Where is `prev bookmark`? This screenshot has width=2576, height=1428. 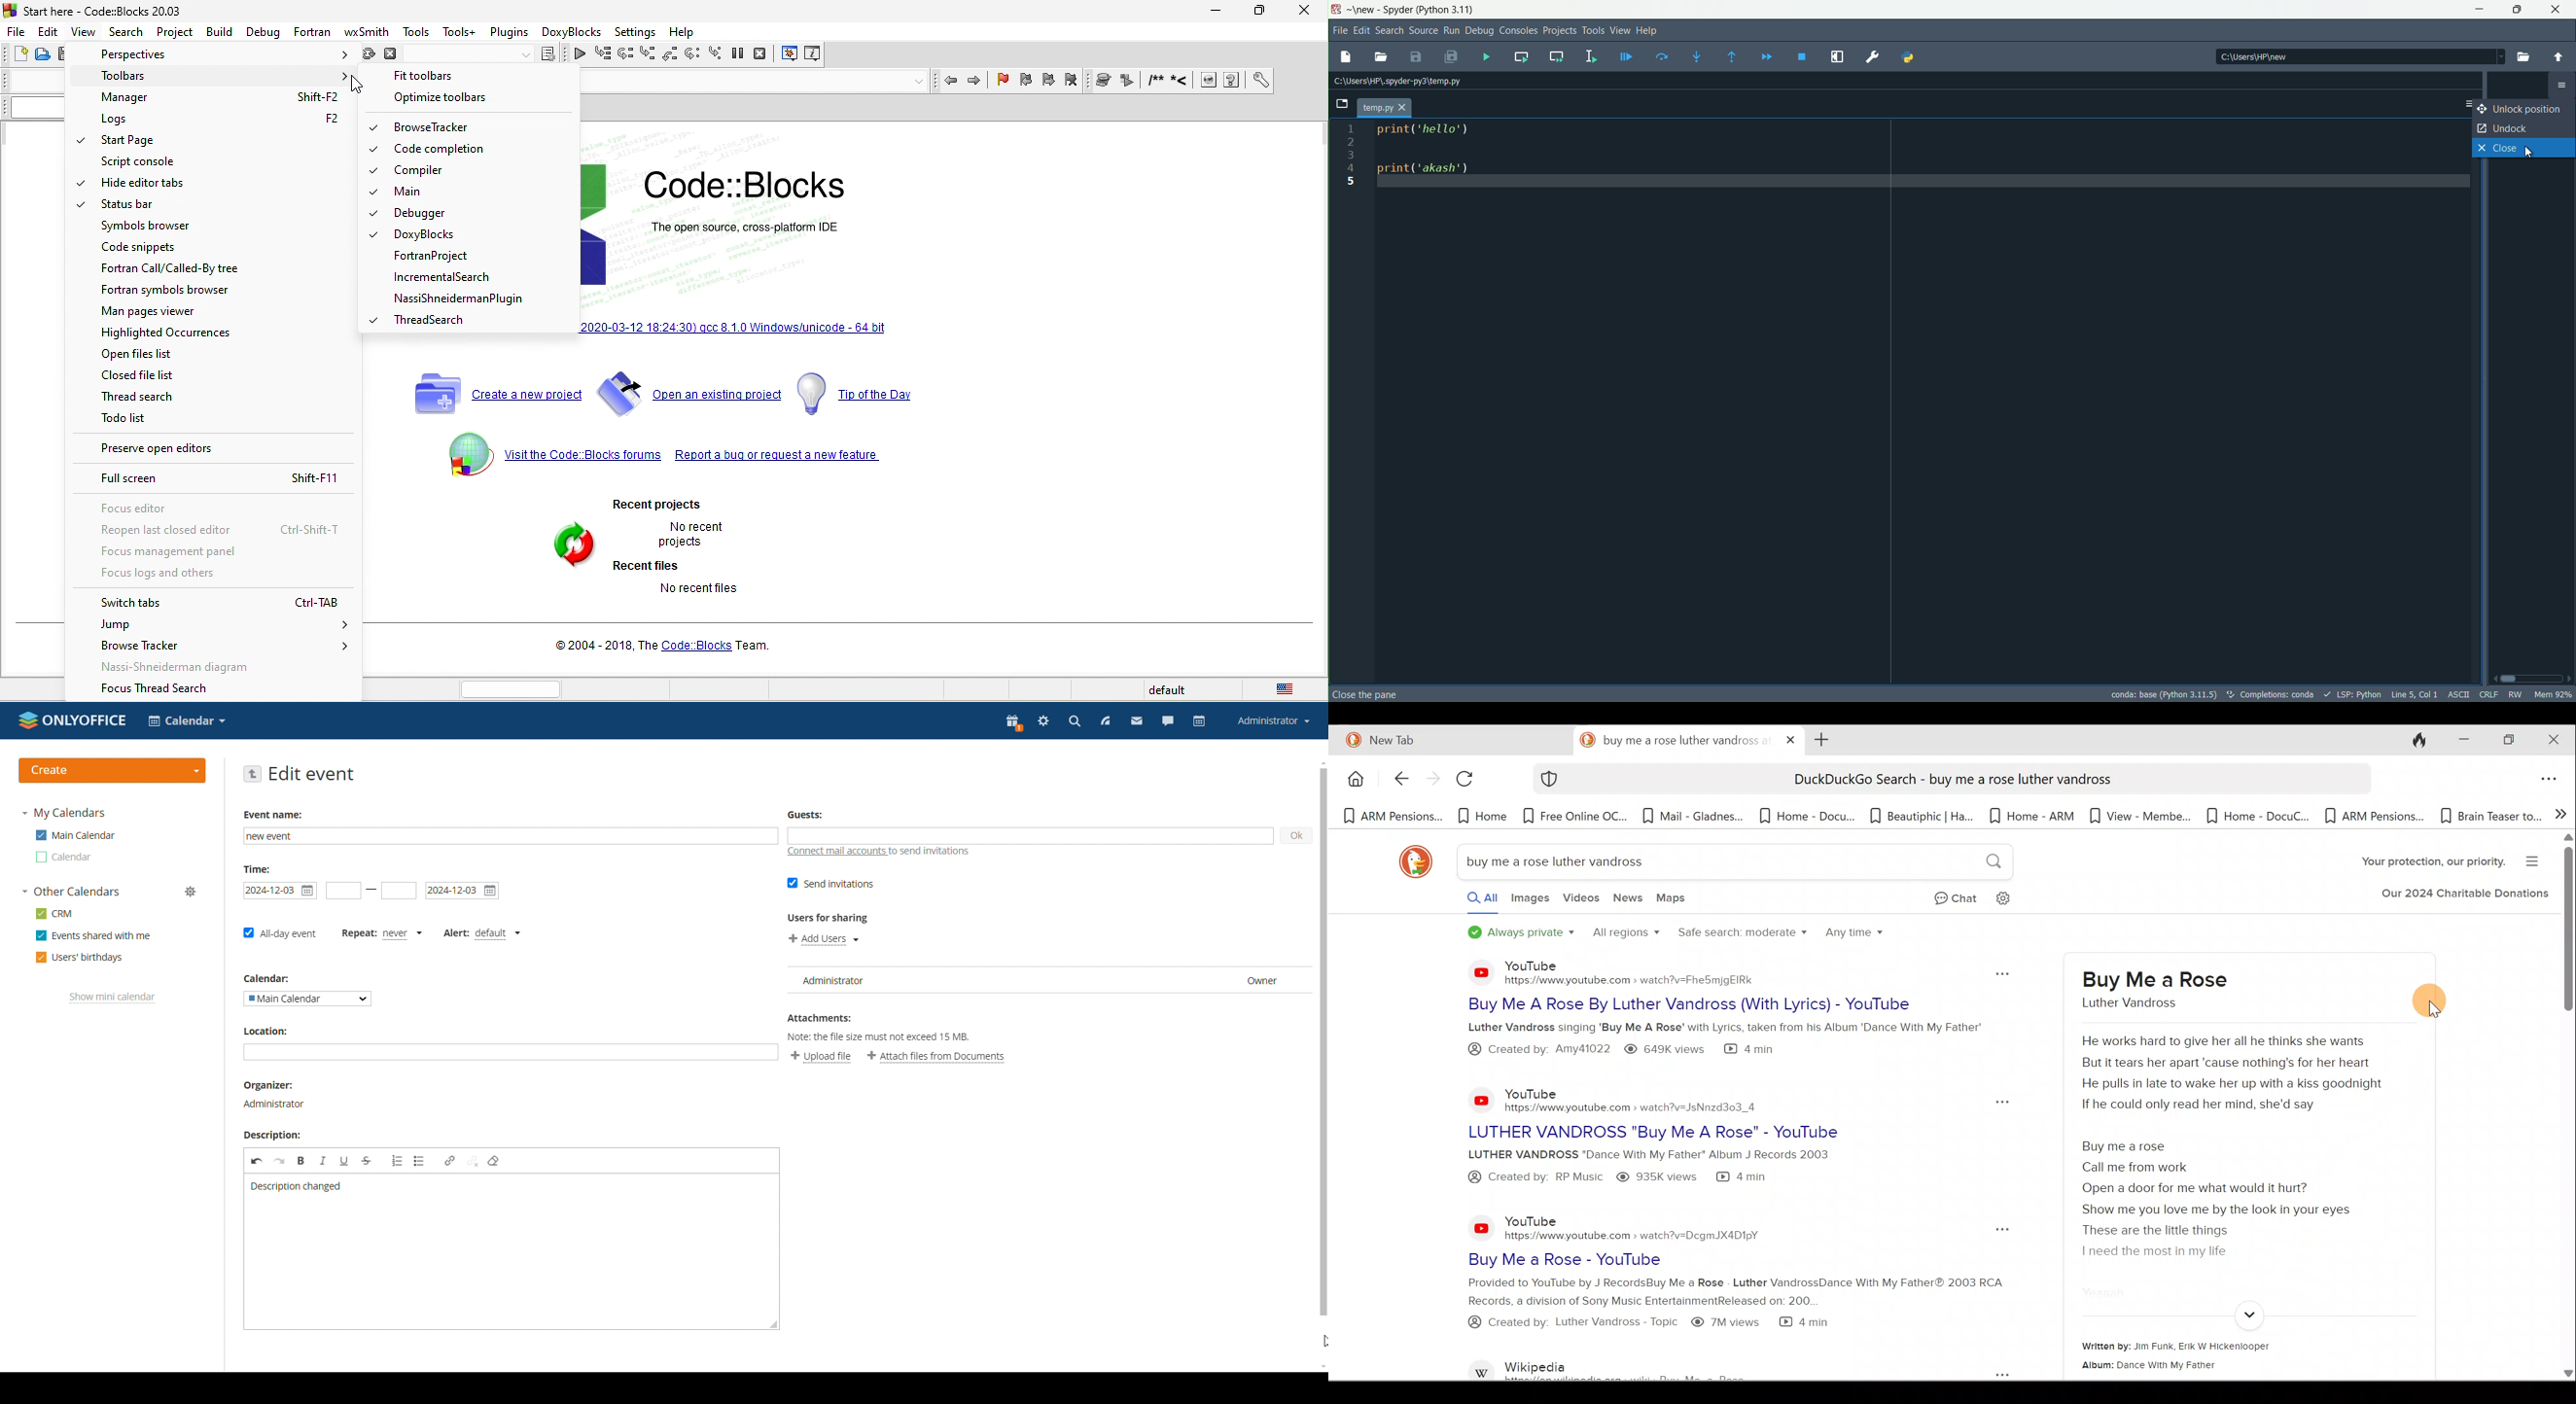
prev bookmark is located at coordinates (1026, 83).